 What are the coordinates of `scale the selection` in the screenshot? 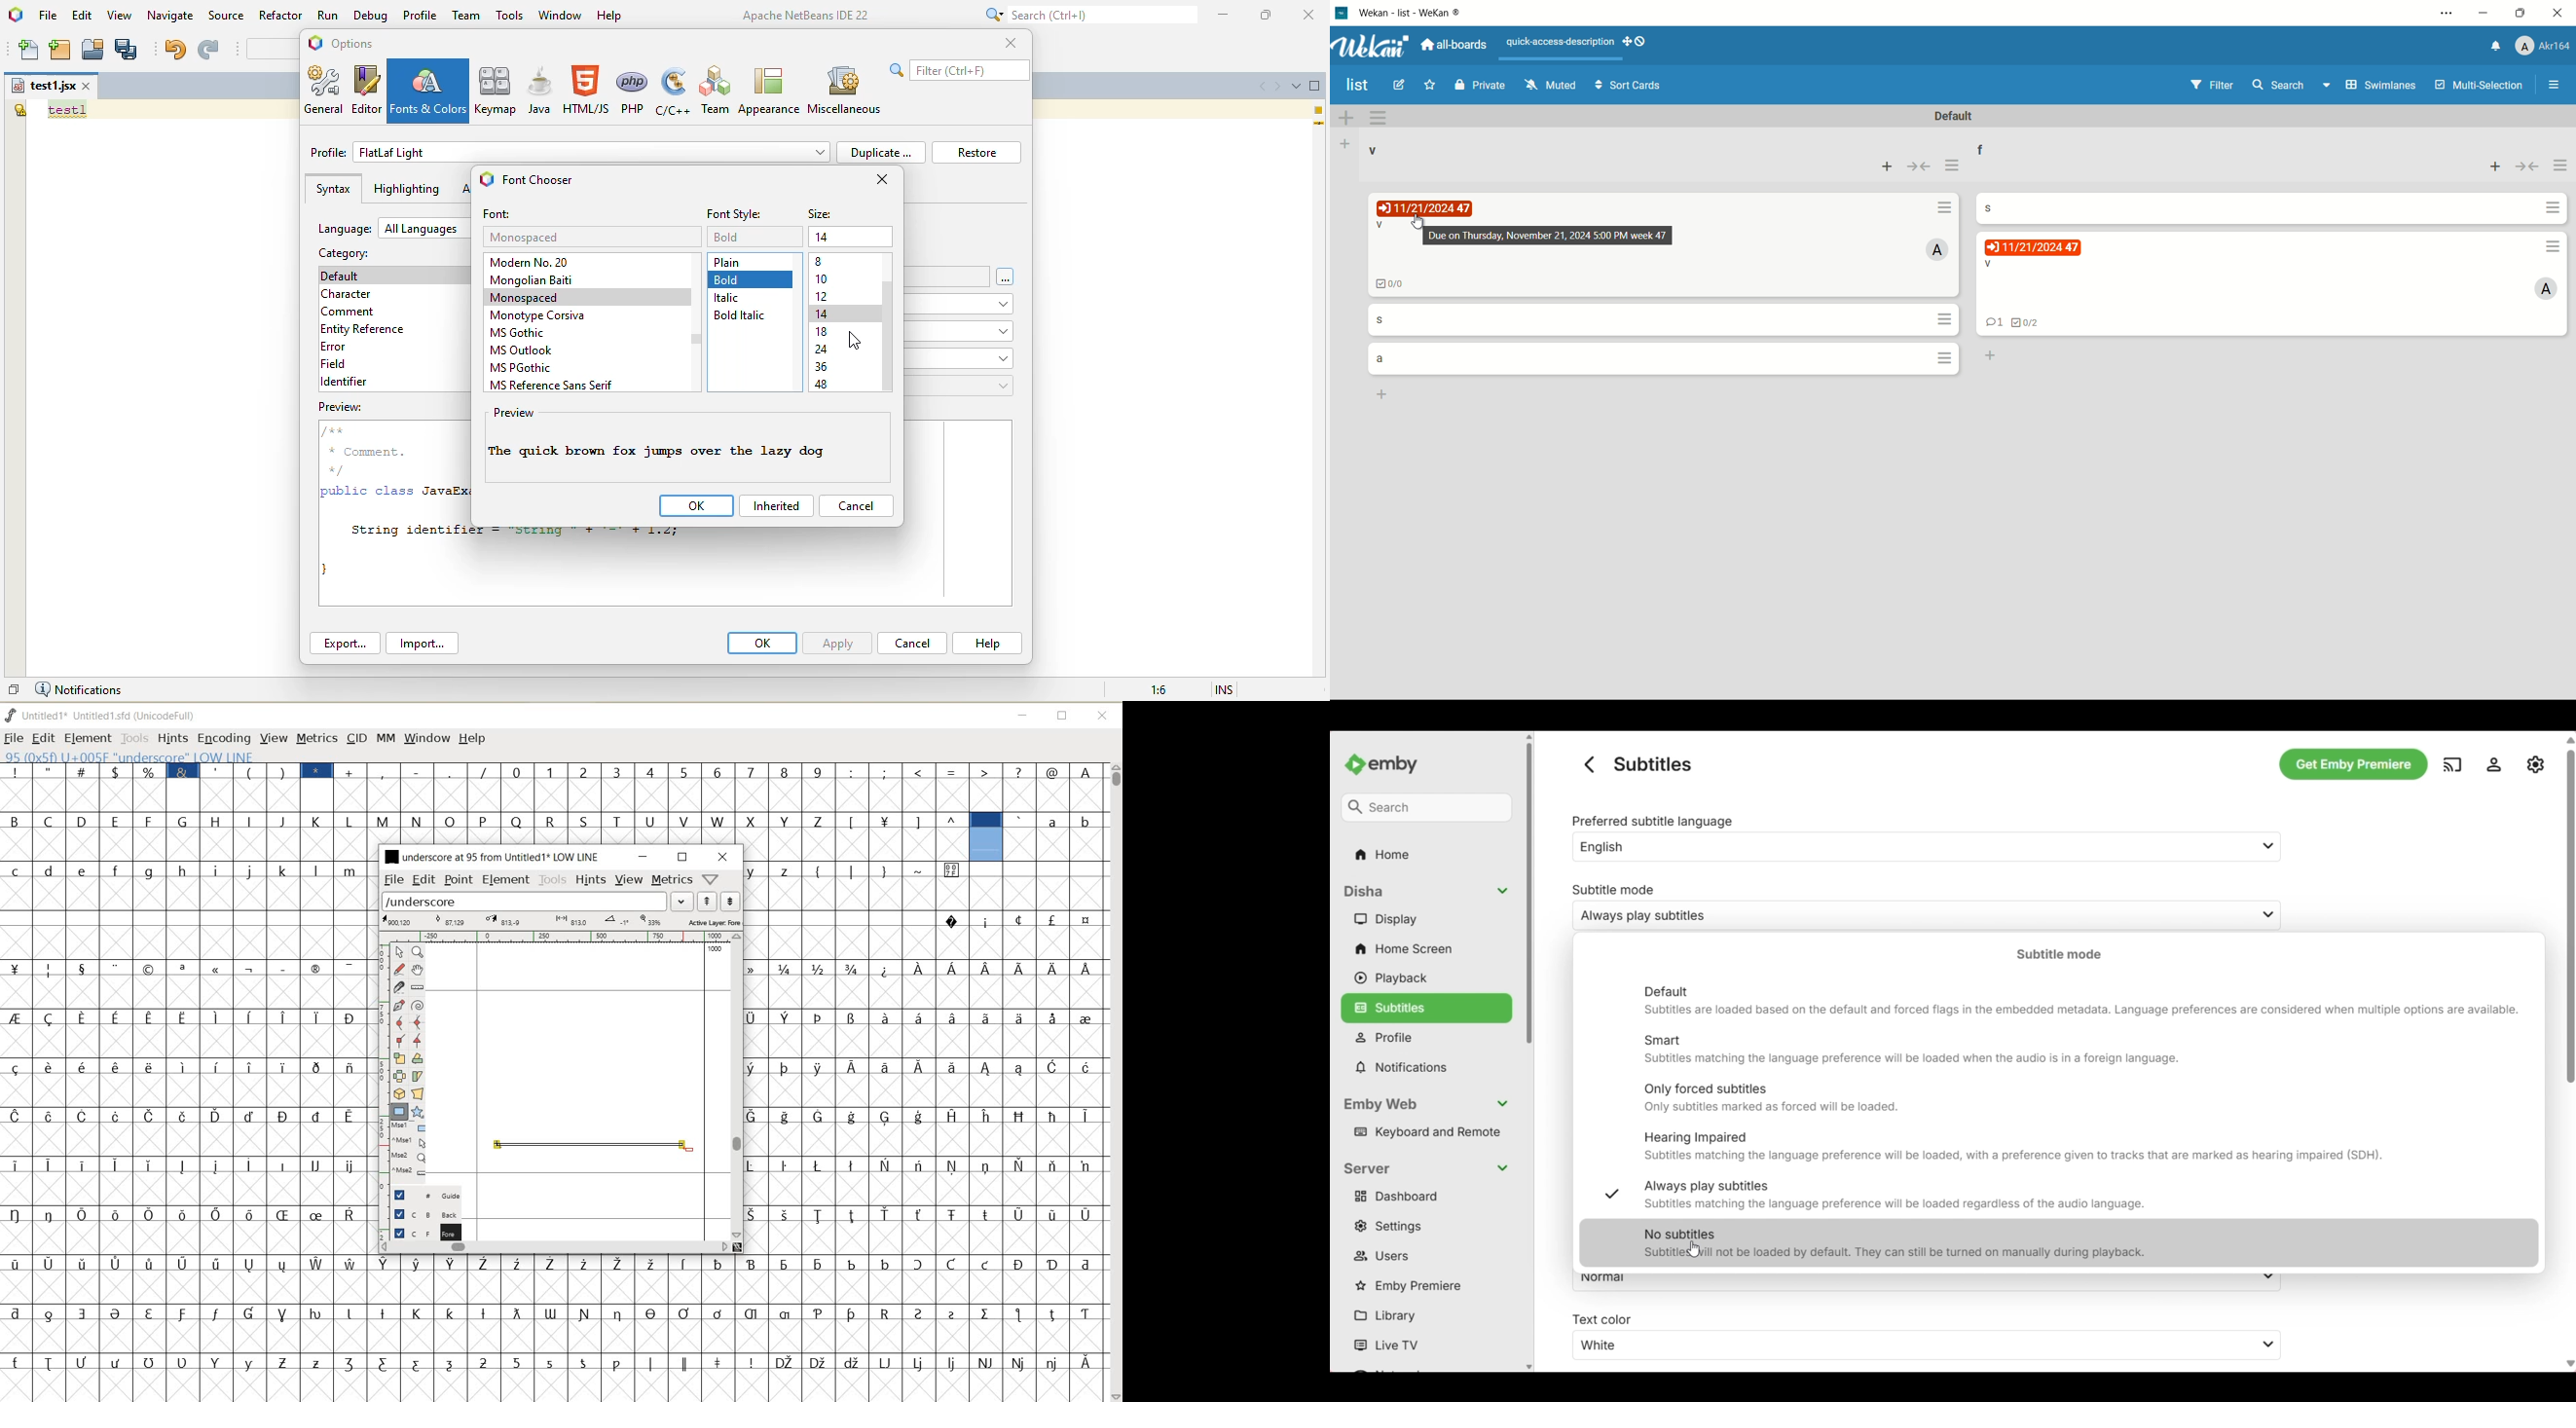 It's located at (398, 1058).